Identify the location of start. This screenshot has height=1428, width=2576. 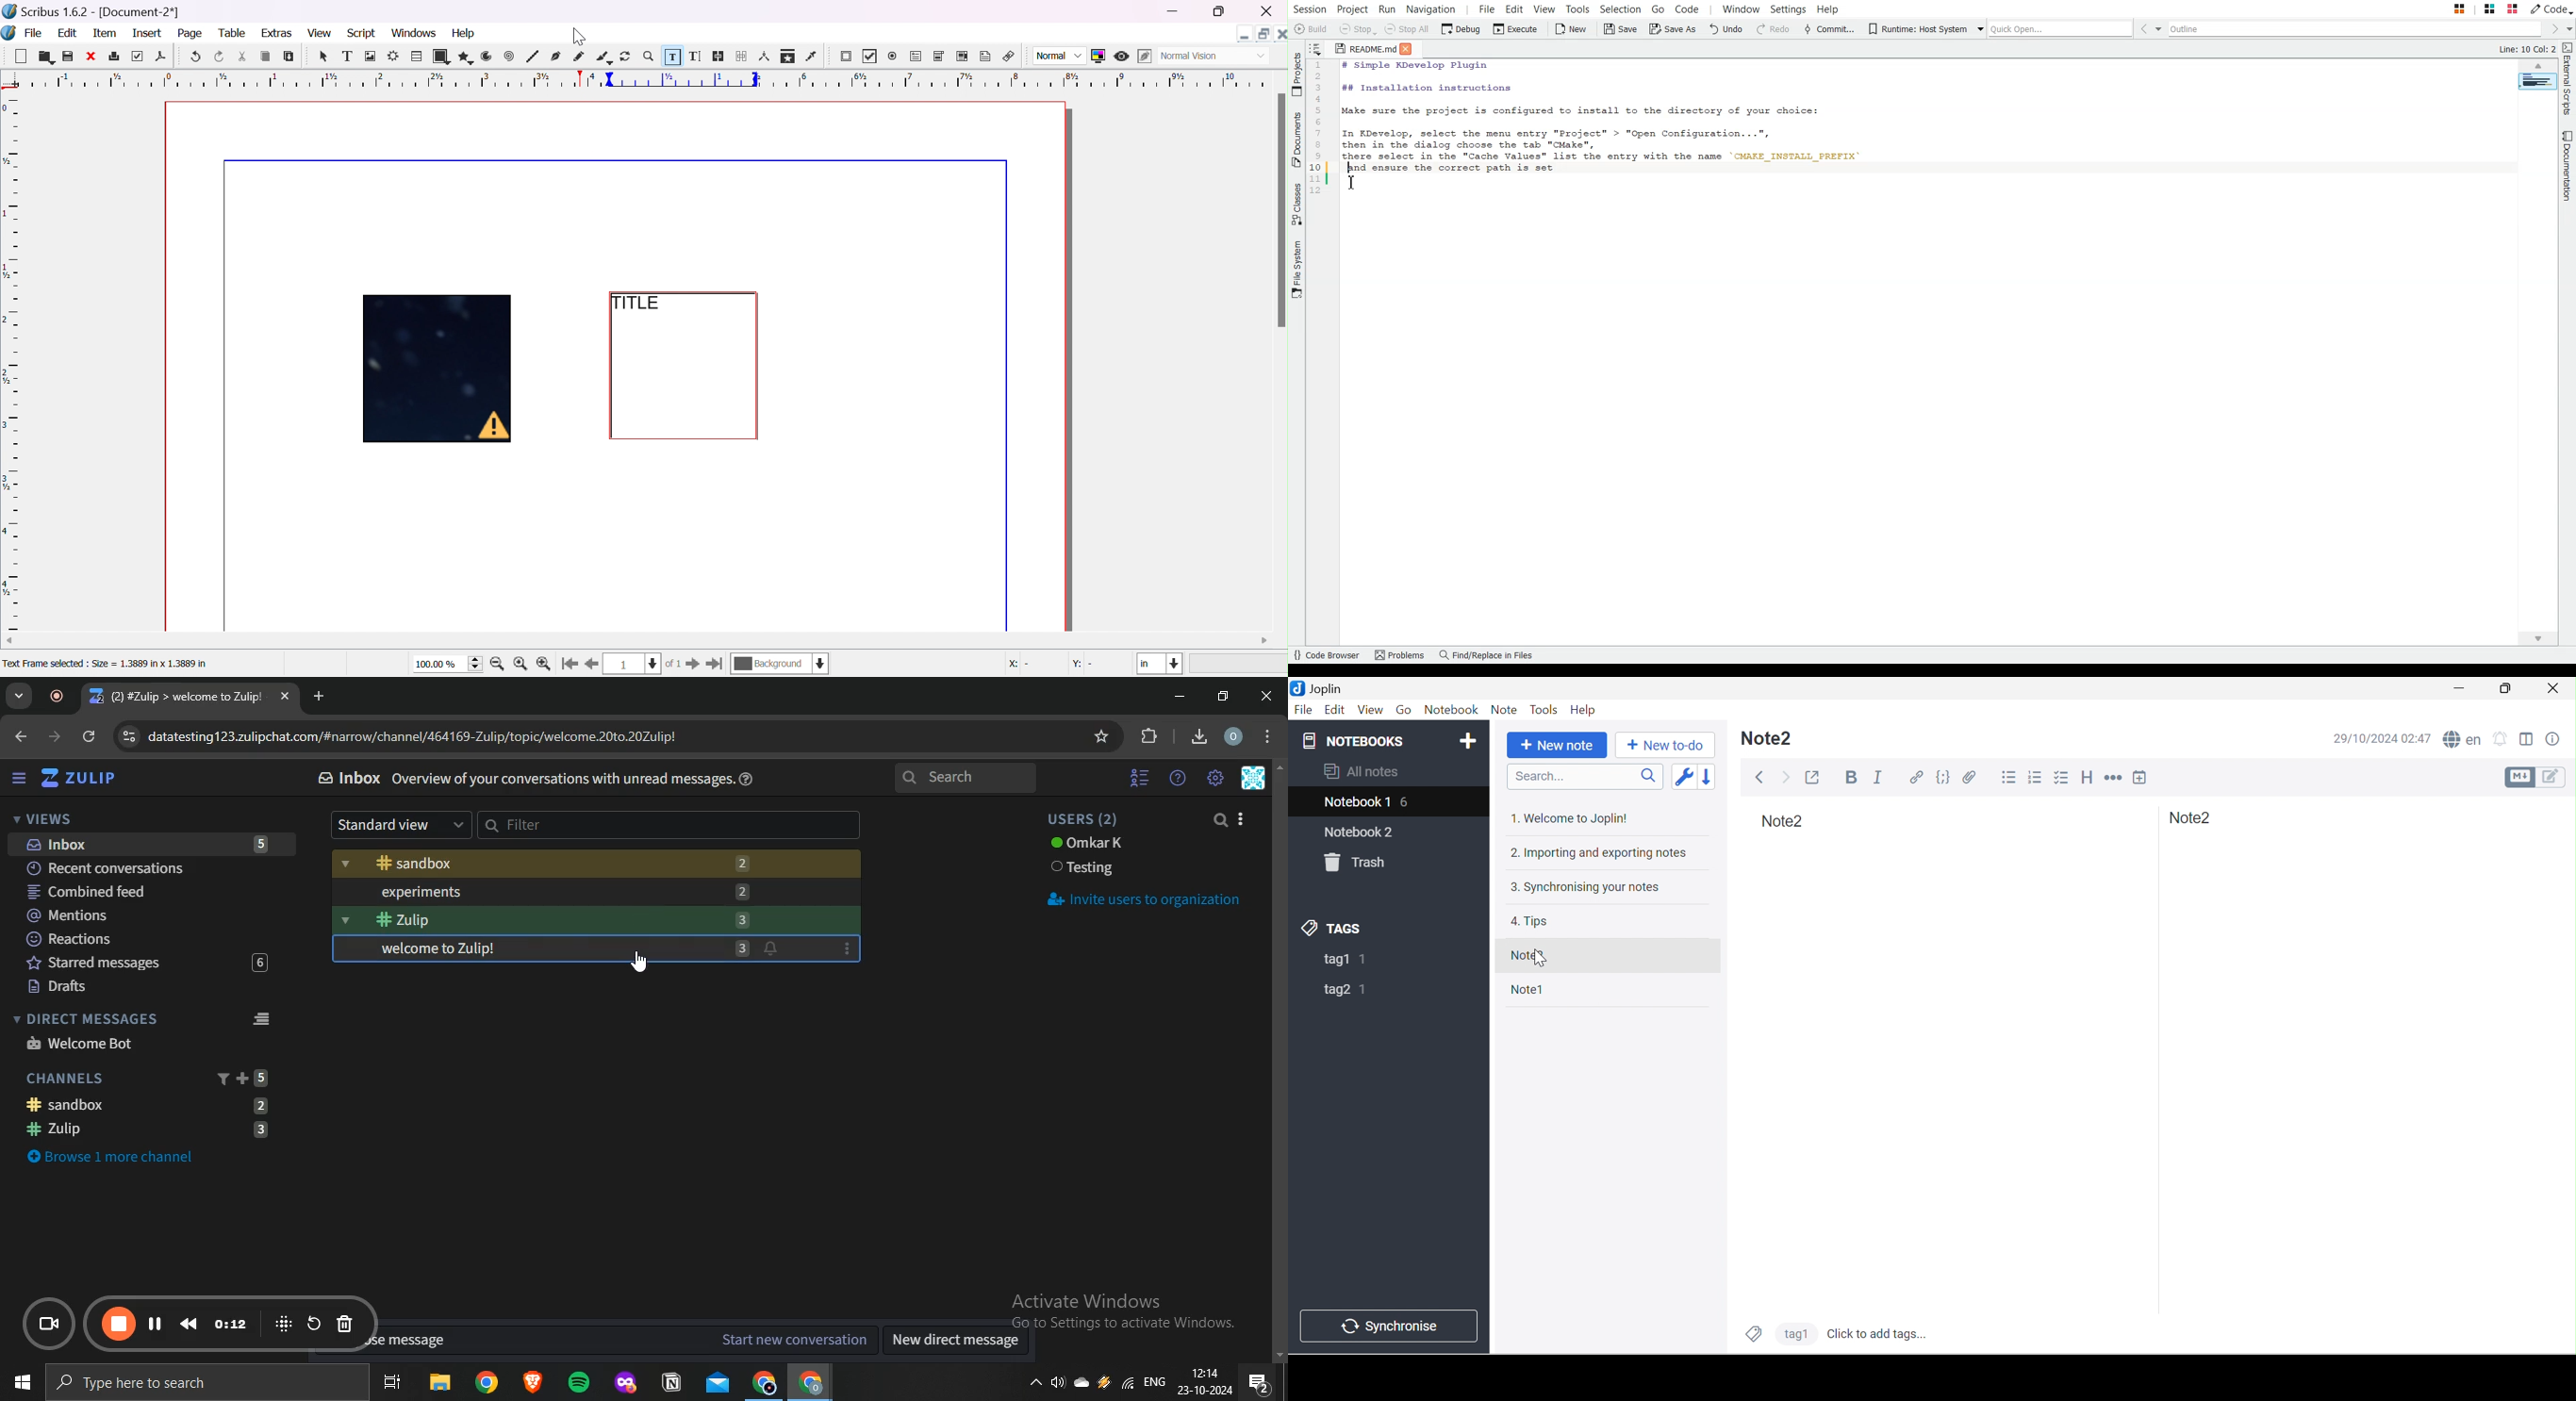
(19, 1385).